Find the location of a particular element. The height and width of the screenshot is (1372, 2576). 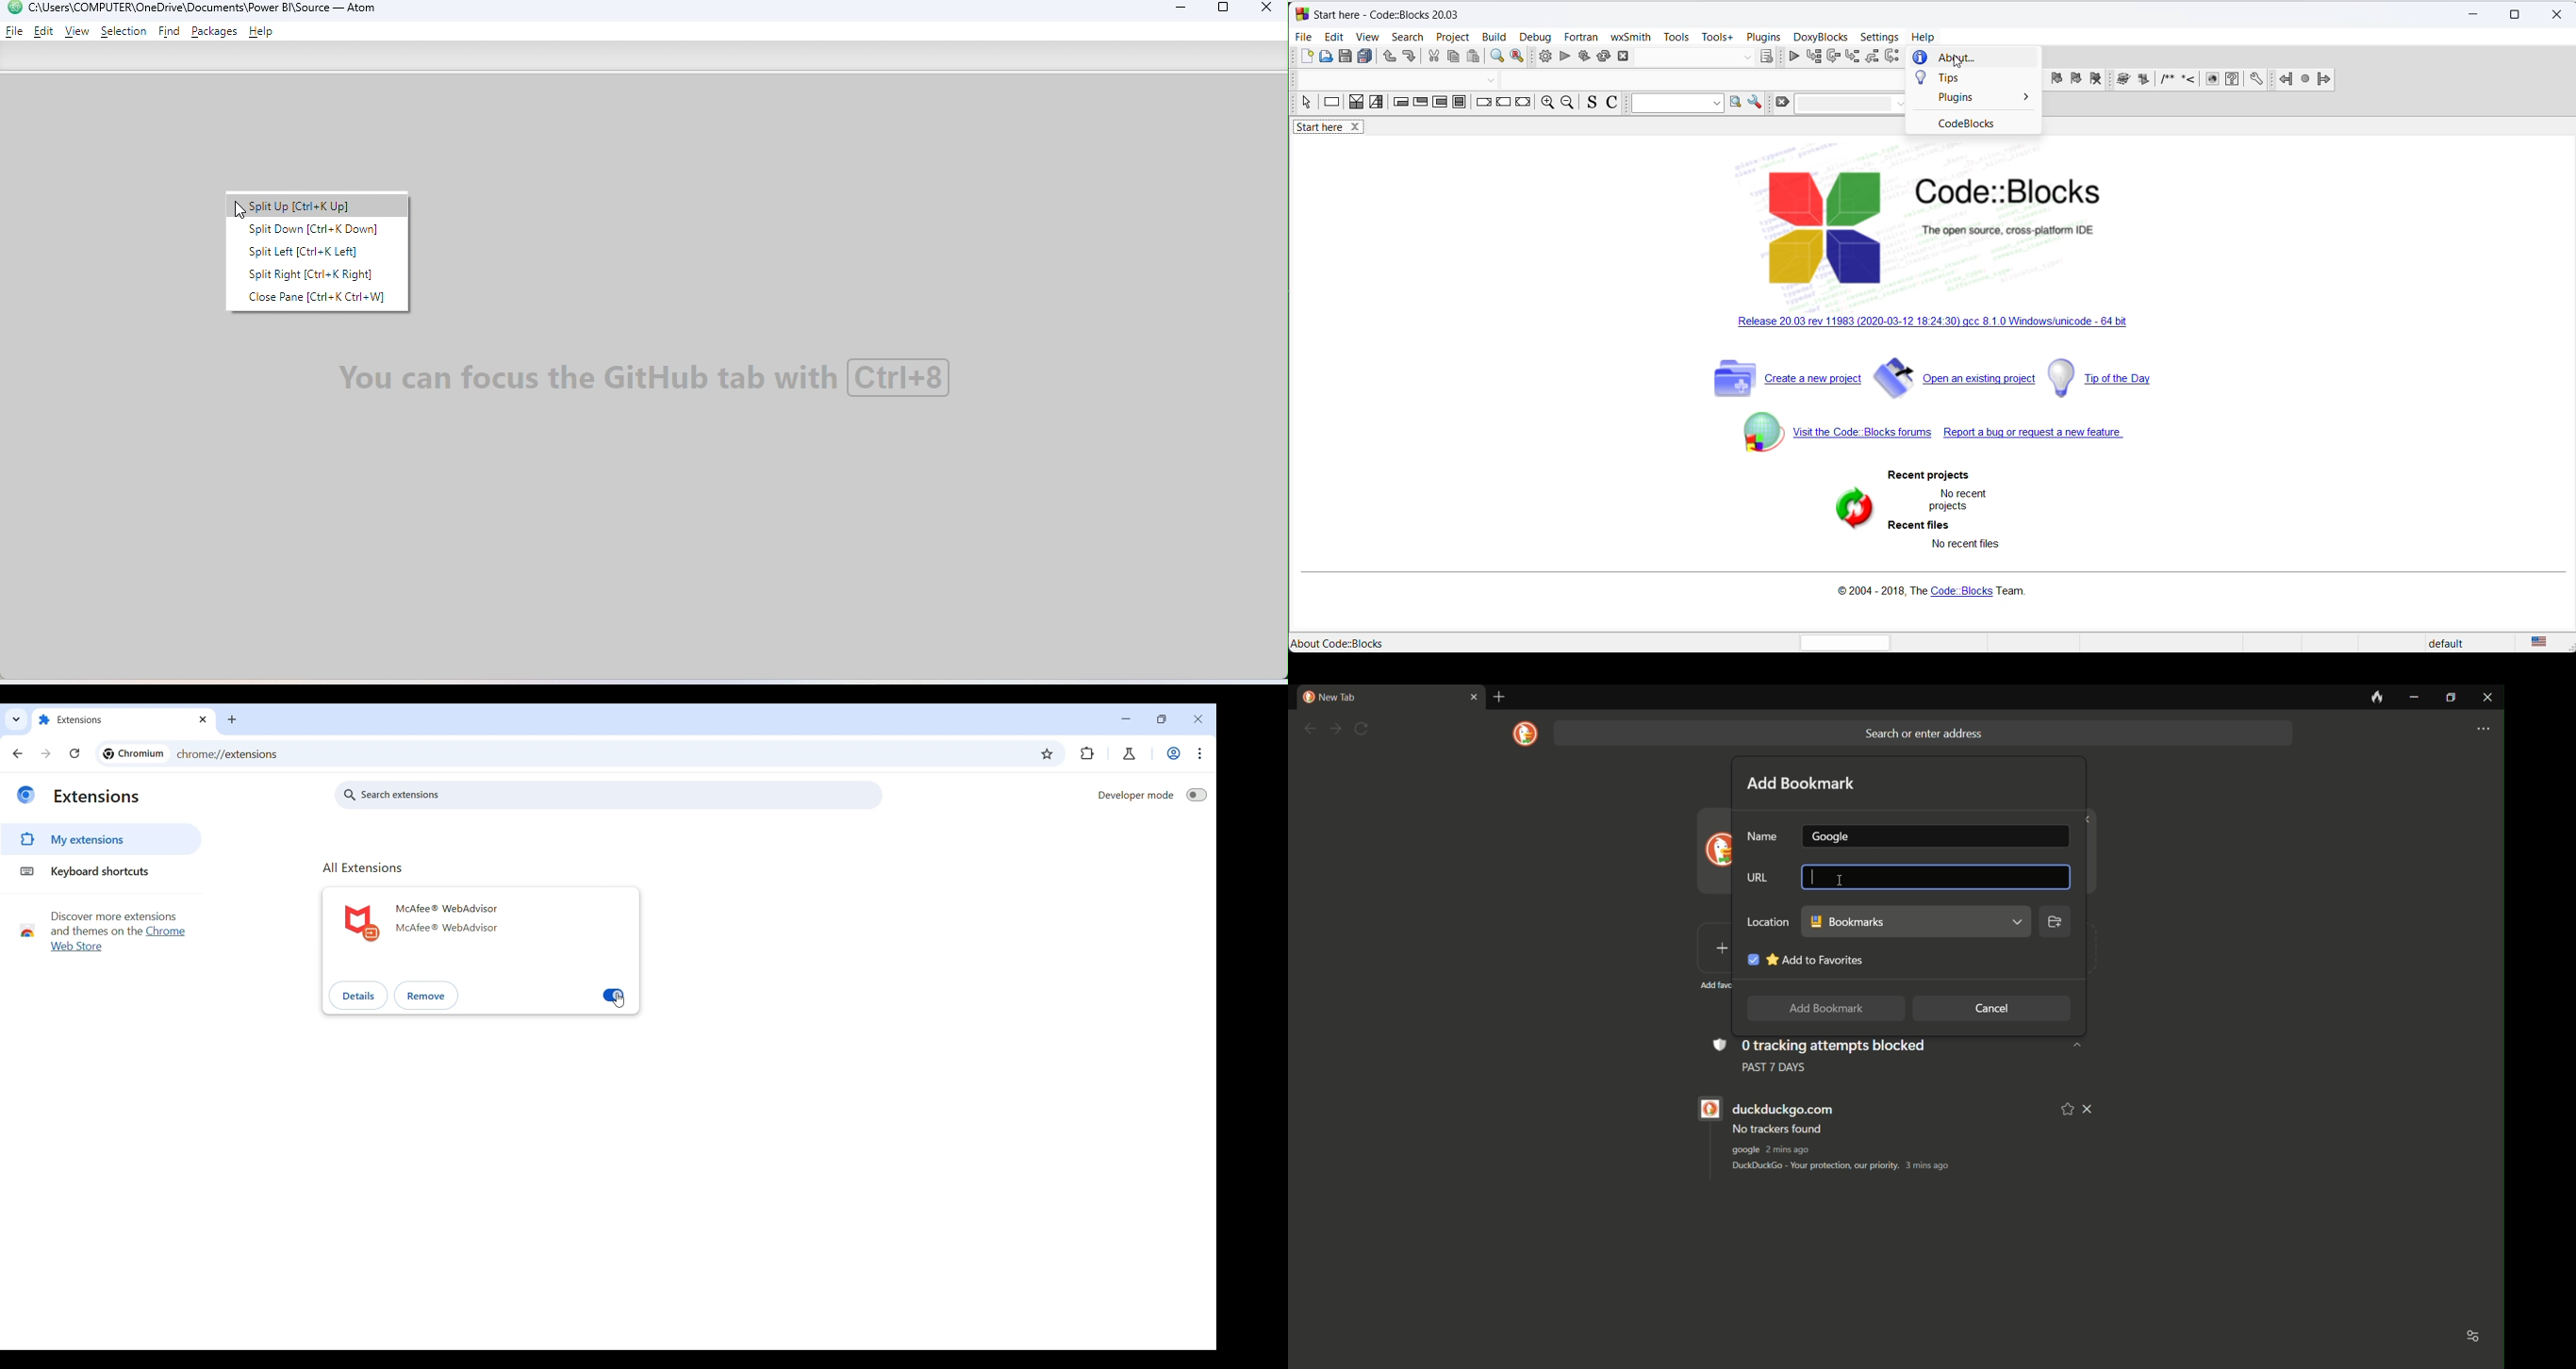

forums is located at coordinates (1822, 434).